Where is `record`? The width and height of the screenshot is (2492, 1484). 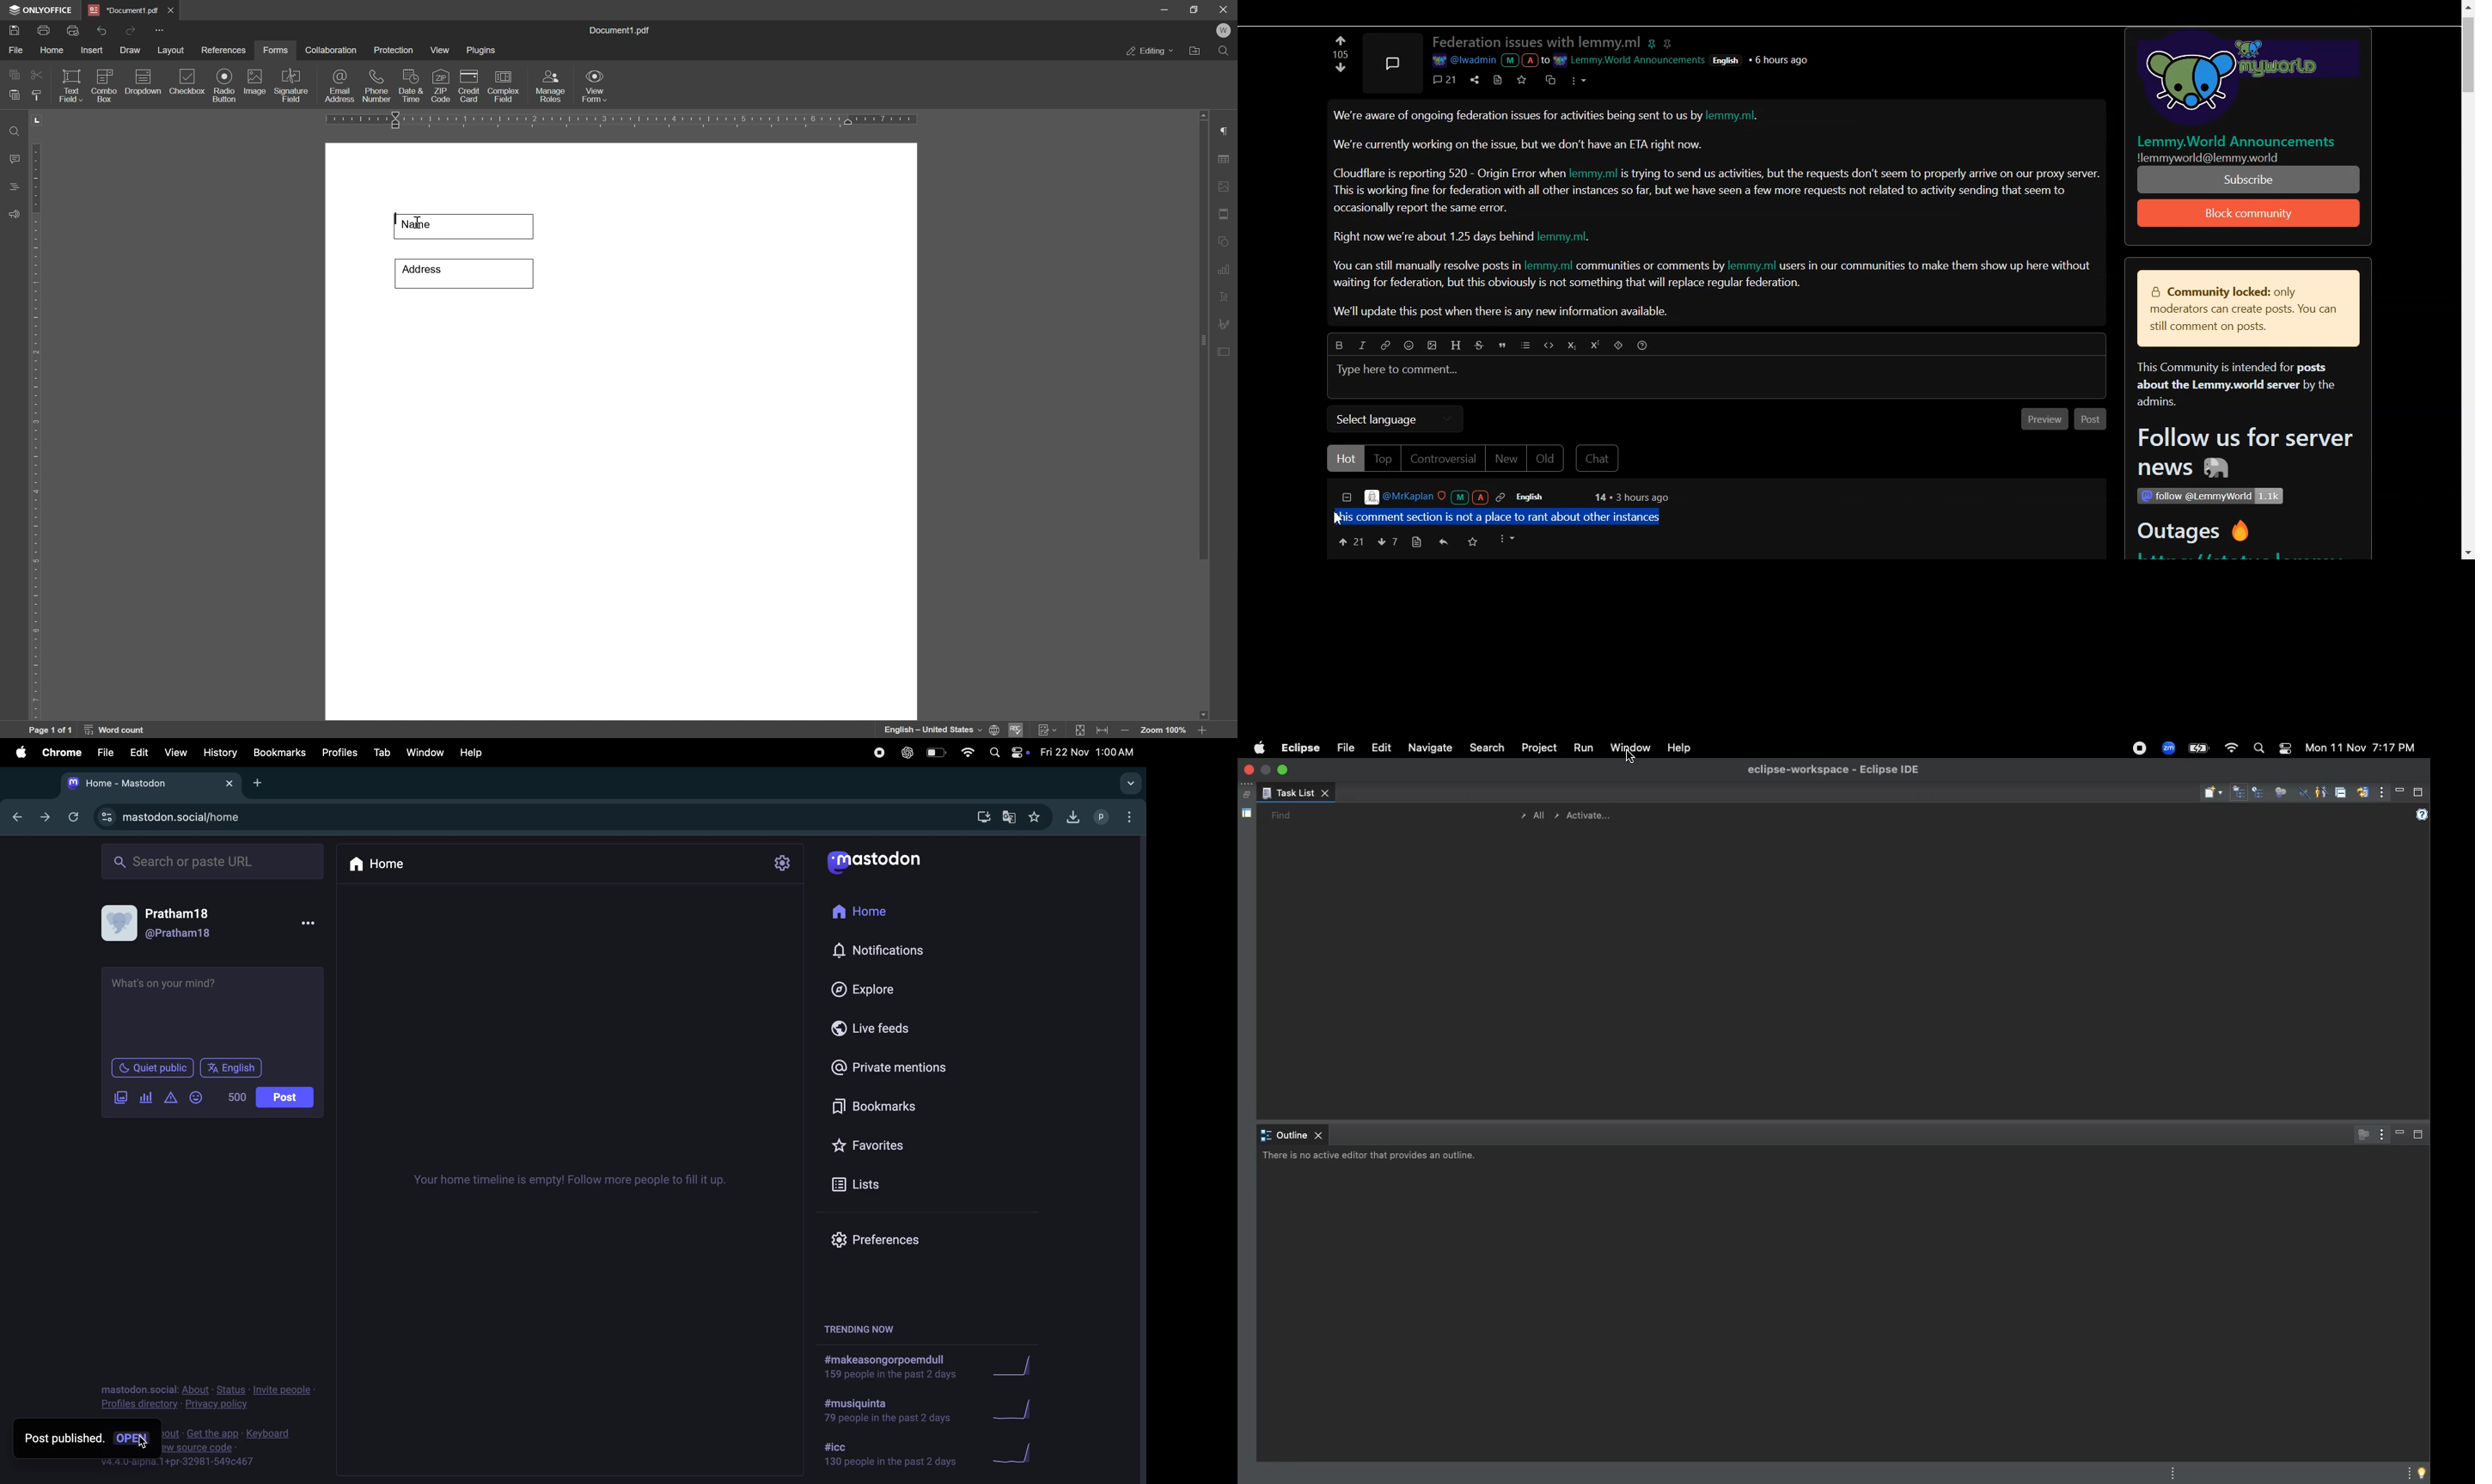 record is located at coordinates (879, 755).